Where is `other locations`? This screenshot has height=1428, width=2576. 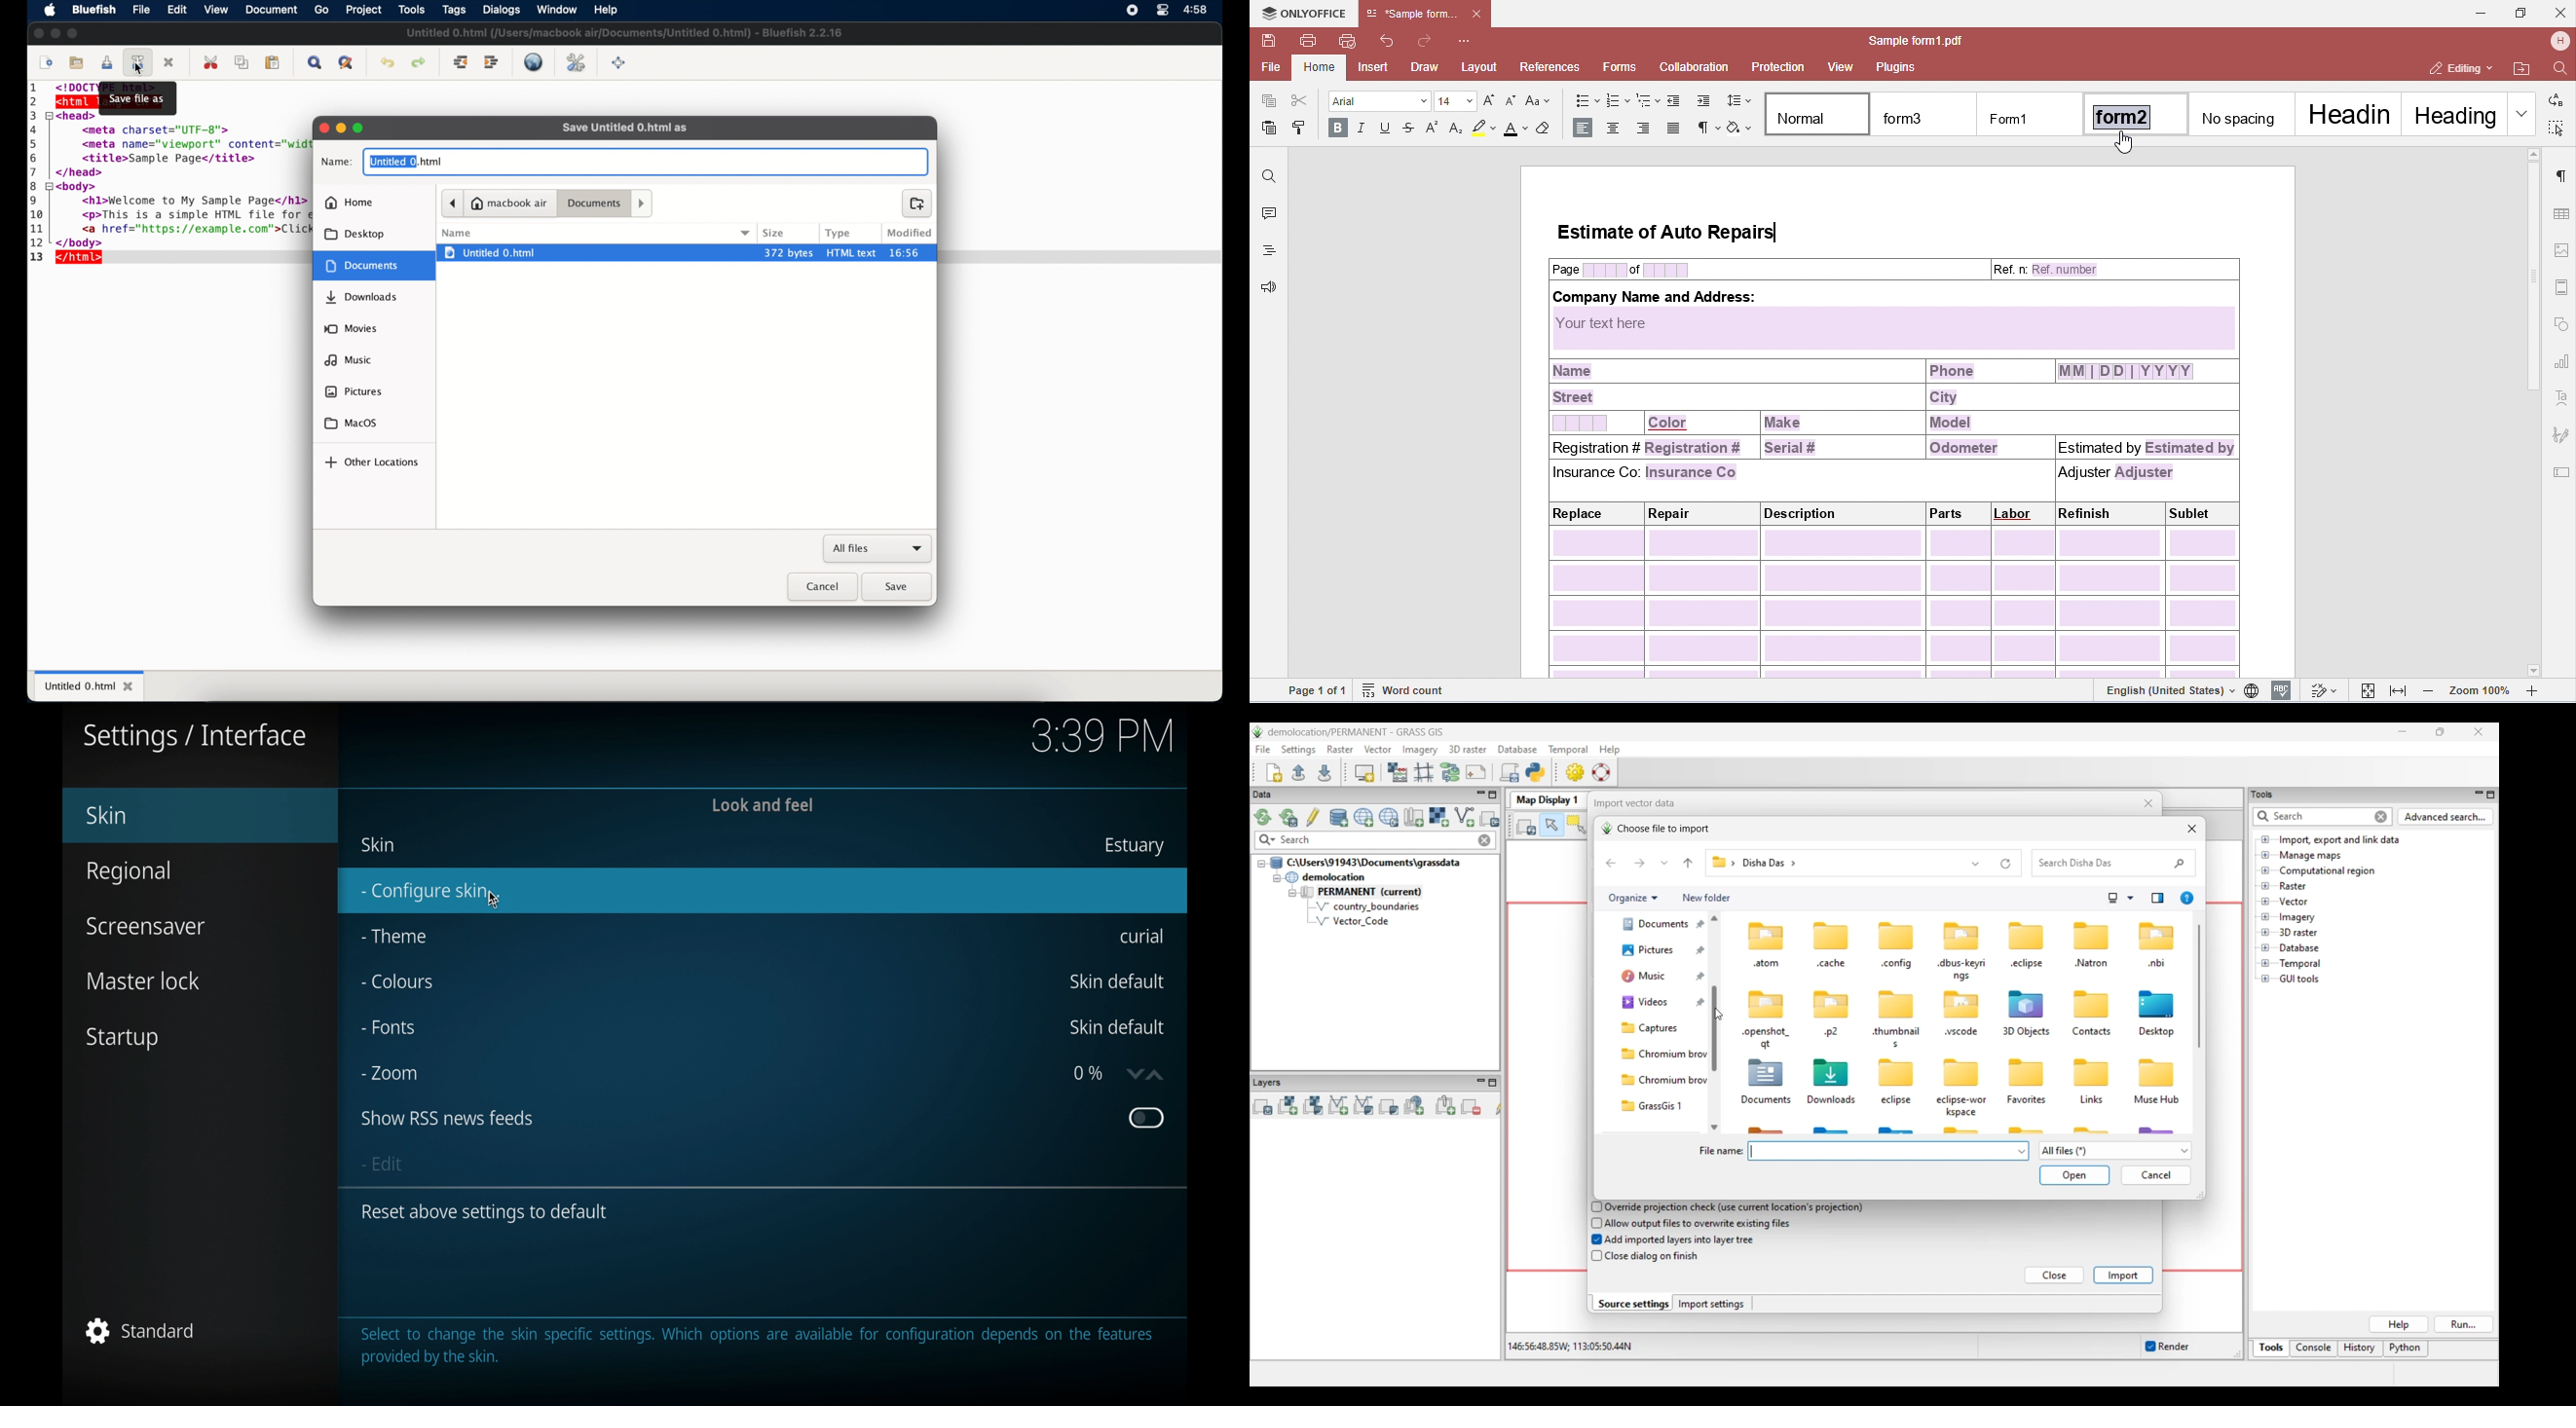 other locations is located at coordinates (371, 462).